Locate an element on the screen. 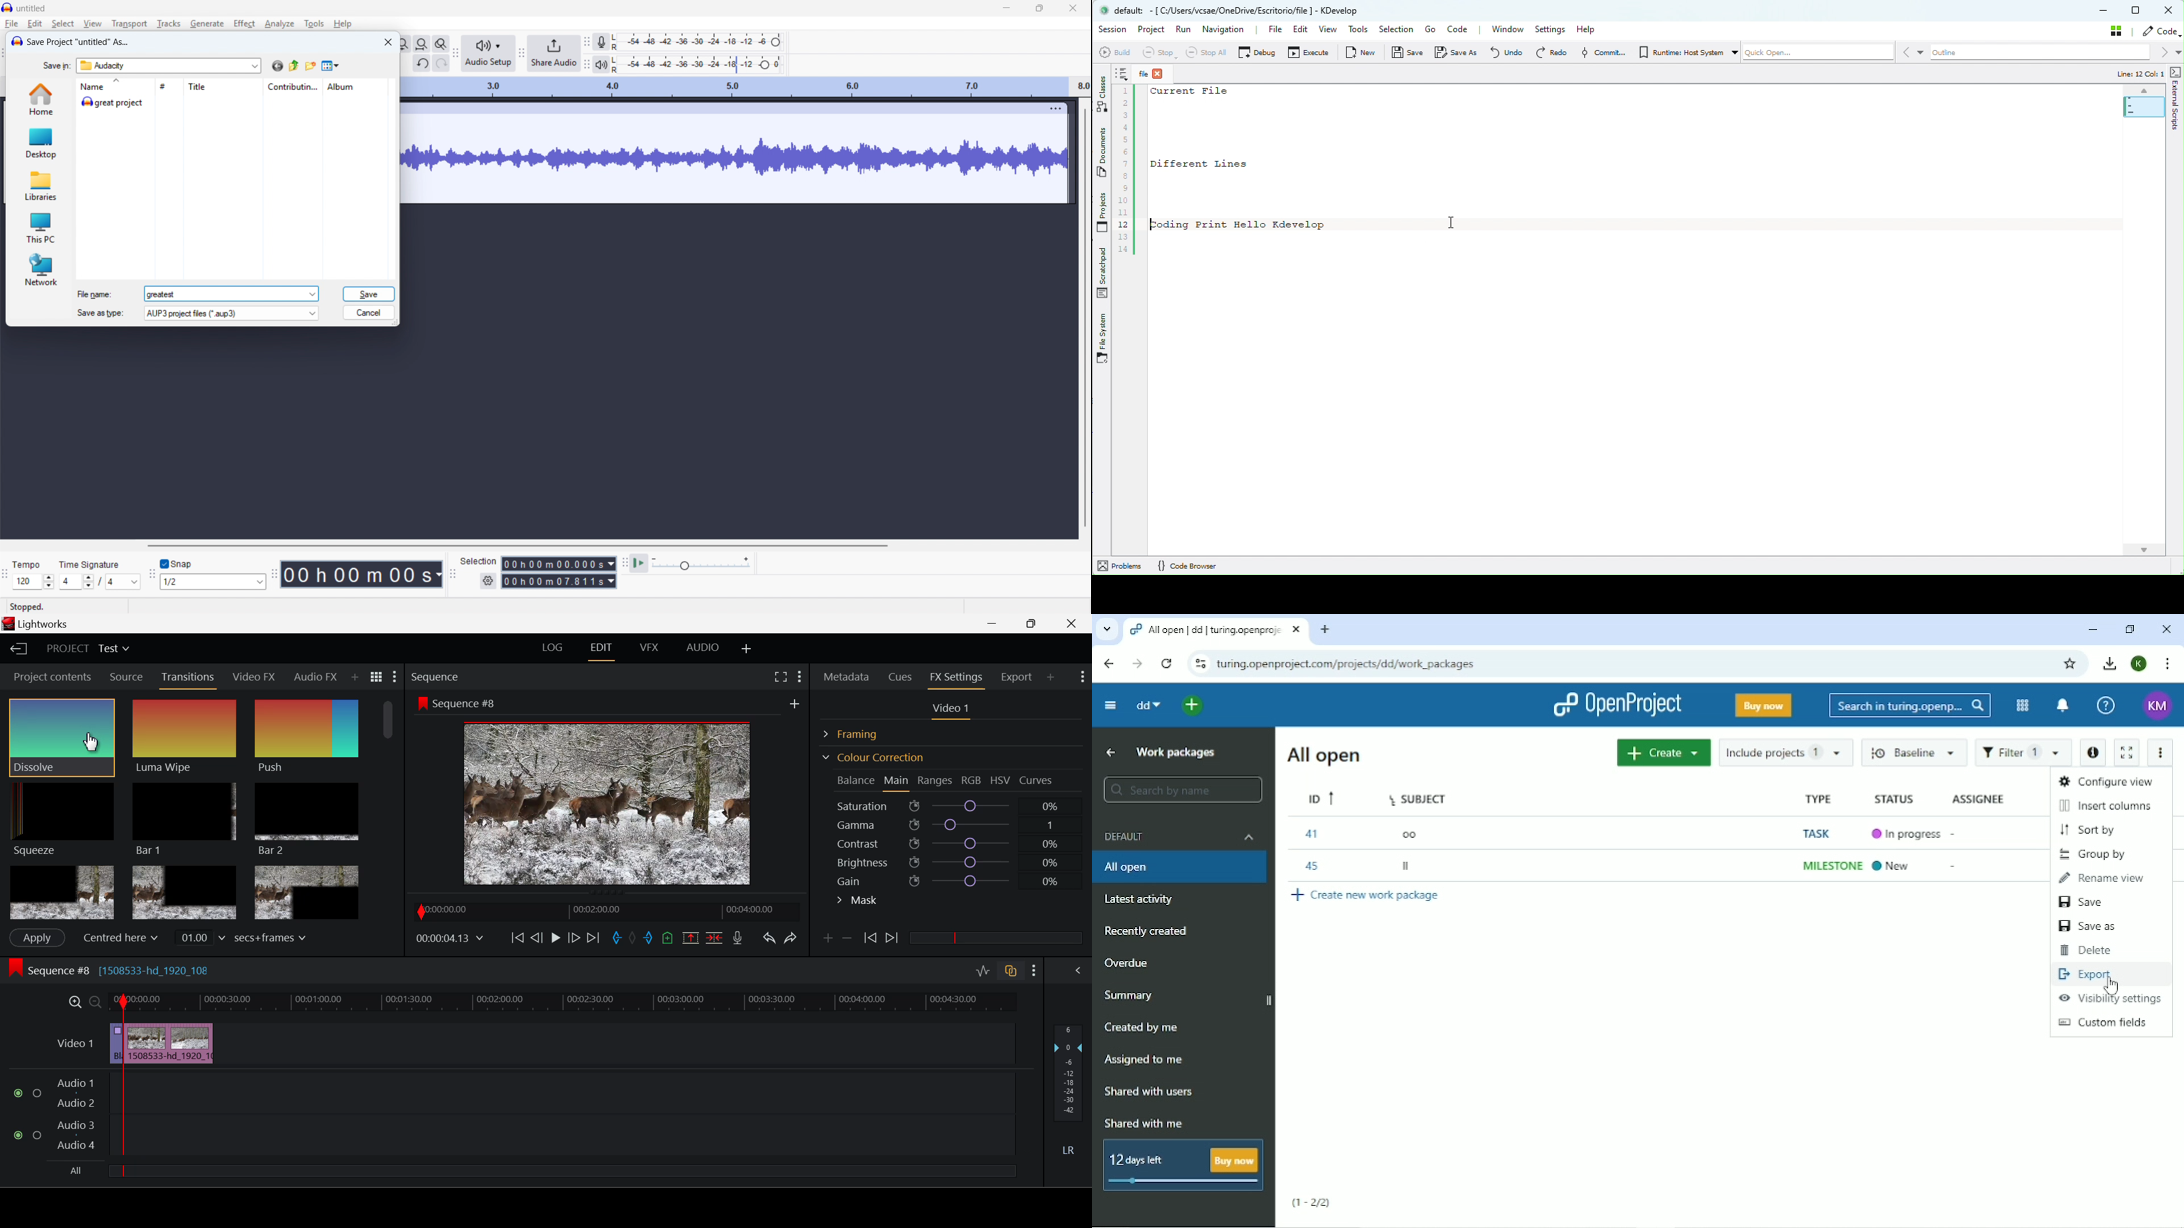  (1-2/2) is located at coordinates (1312, 1203).